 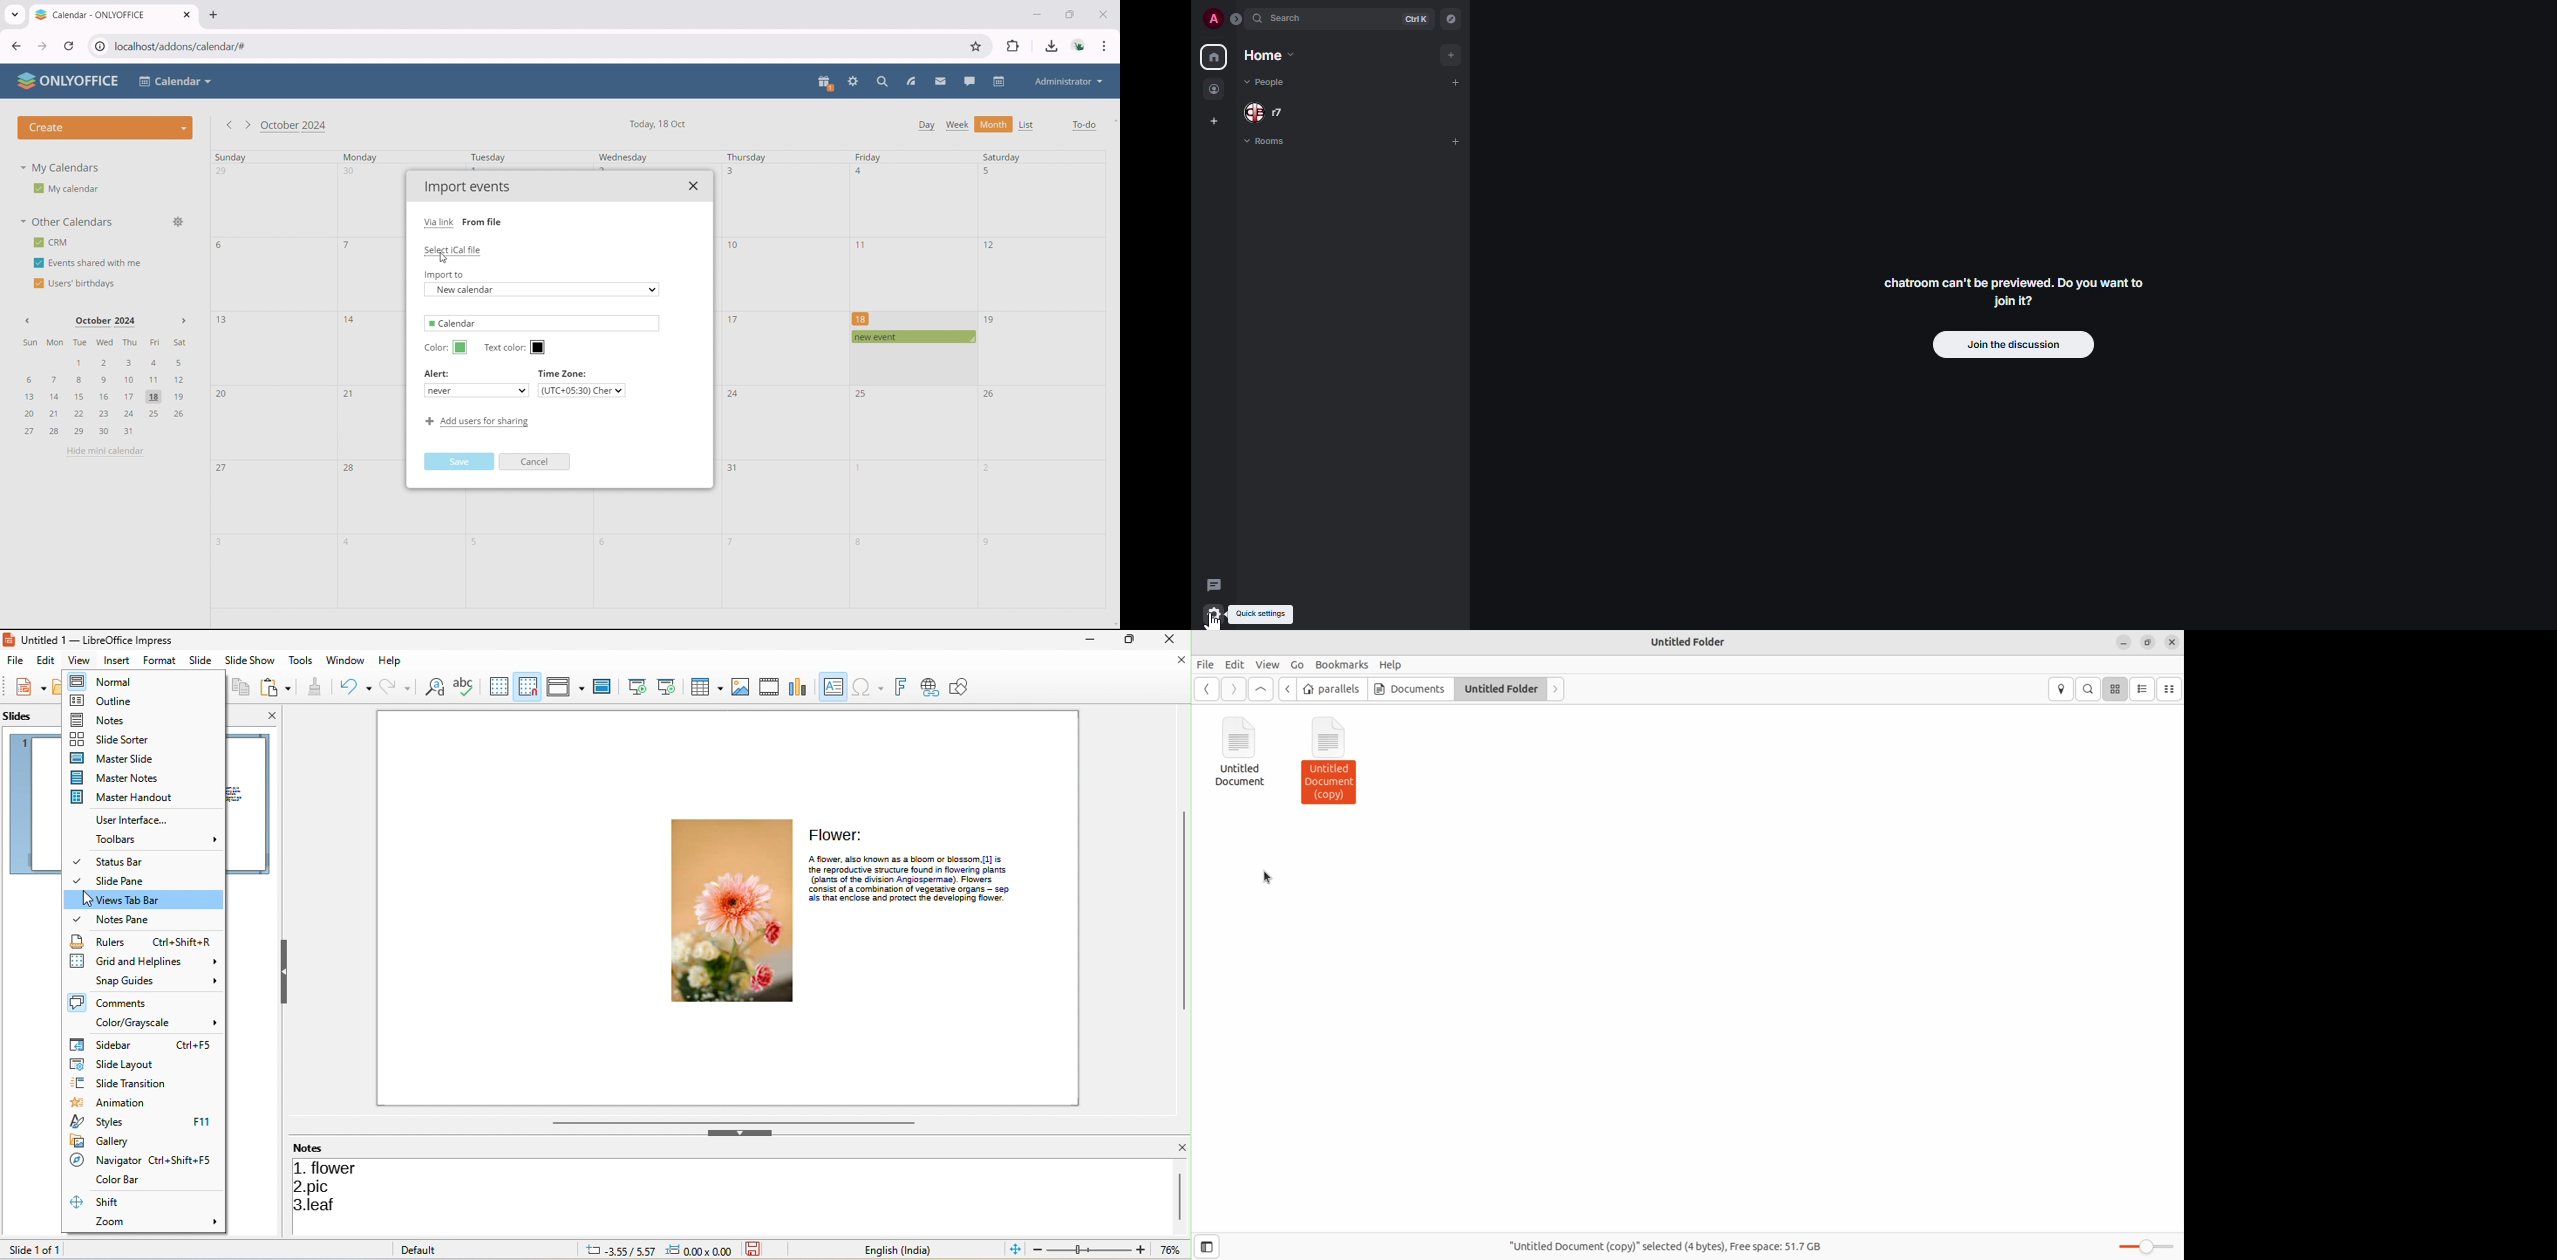 I want to click on pic, so click(x=318, y=1187).